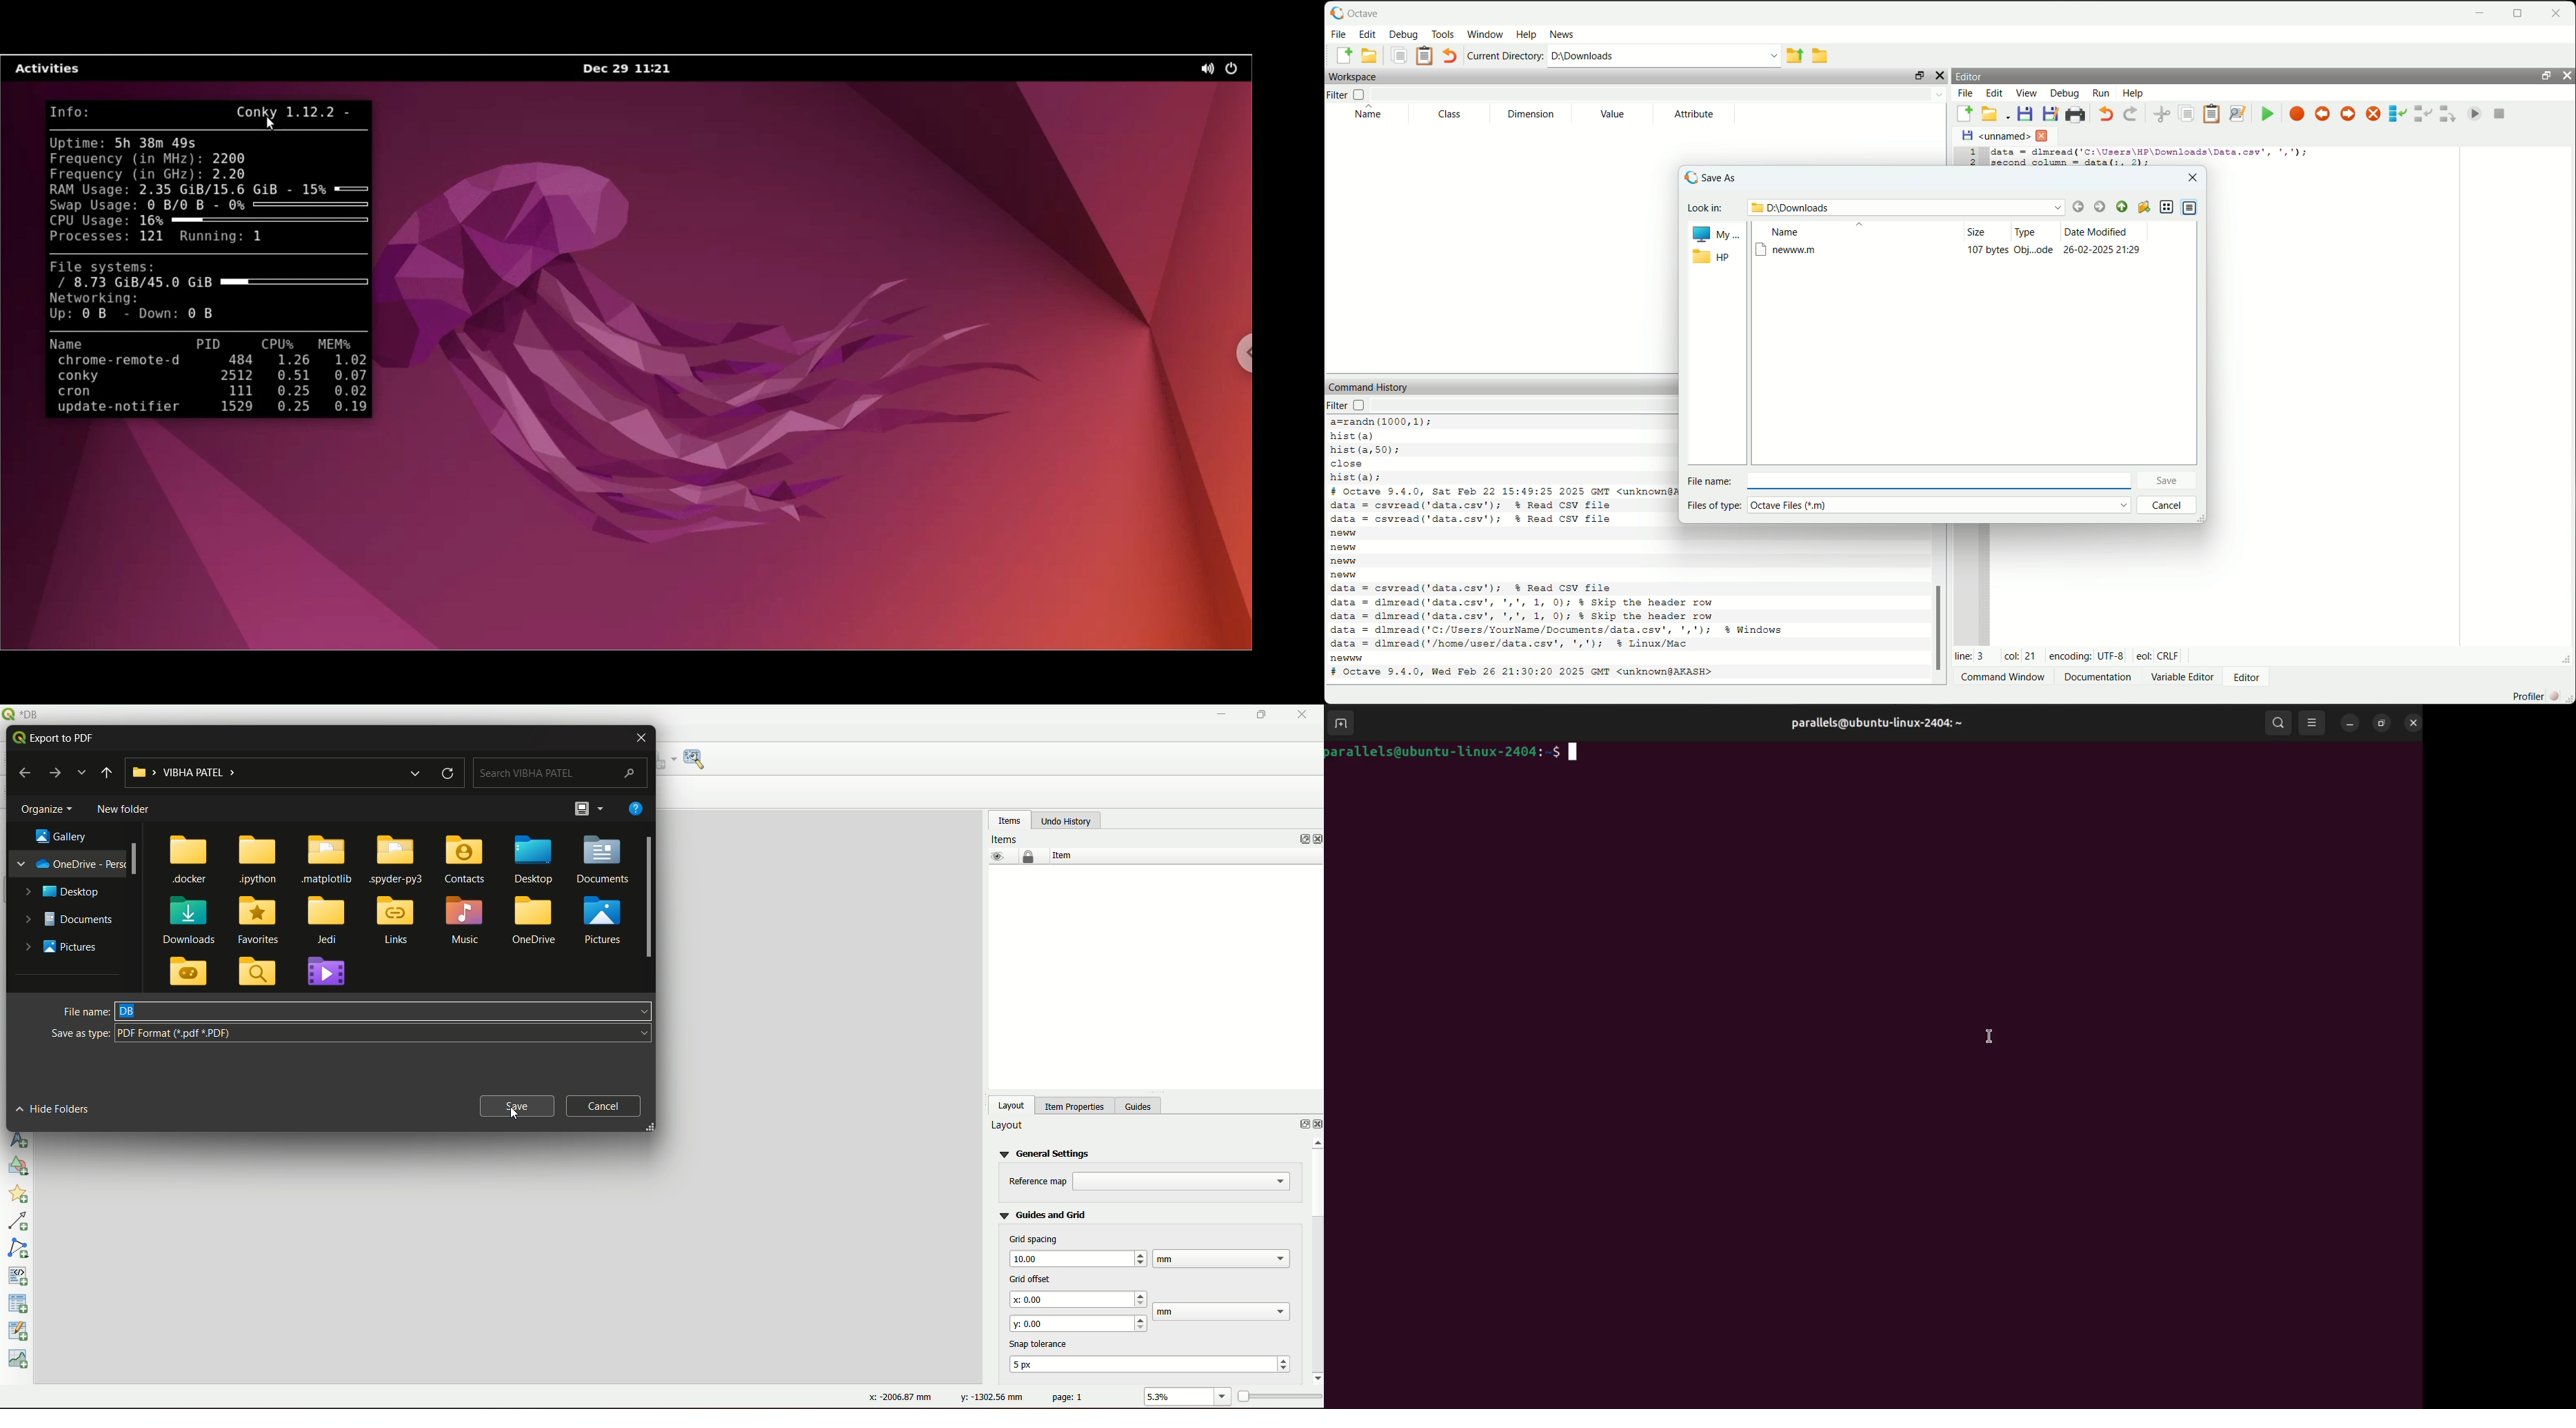 This screenshot has height=1428, width=2576. What do you see at coordinates (2105, 116) in the screenshot?
I see `undo` at bounding box center [2105, 116].